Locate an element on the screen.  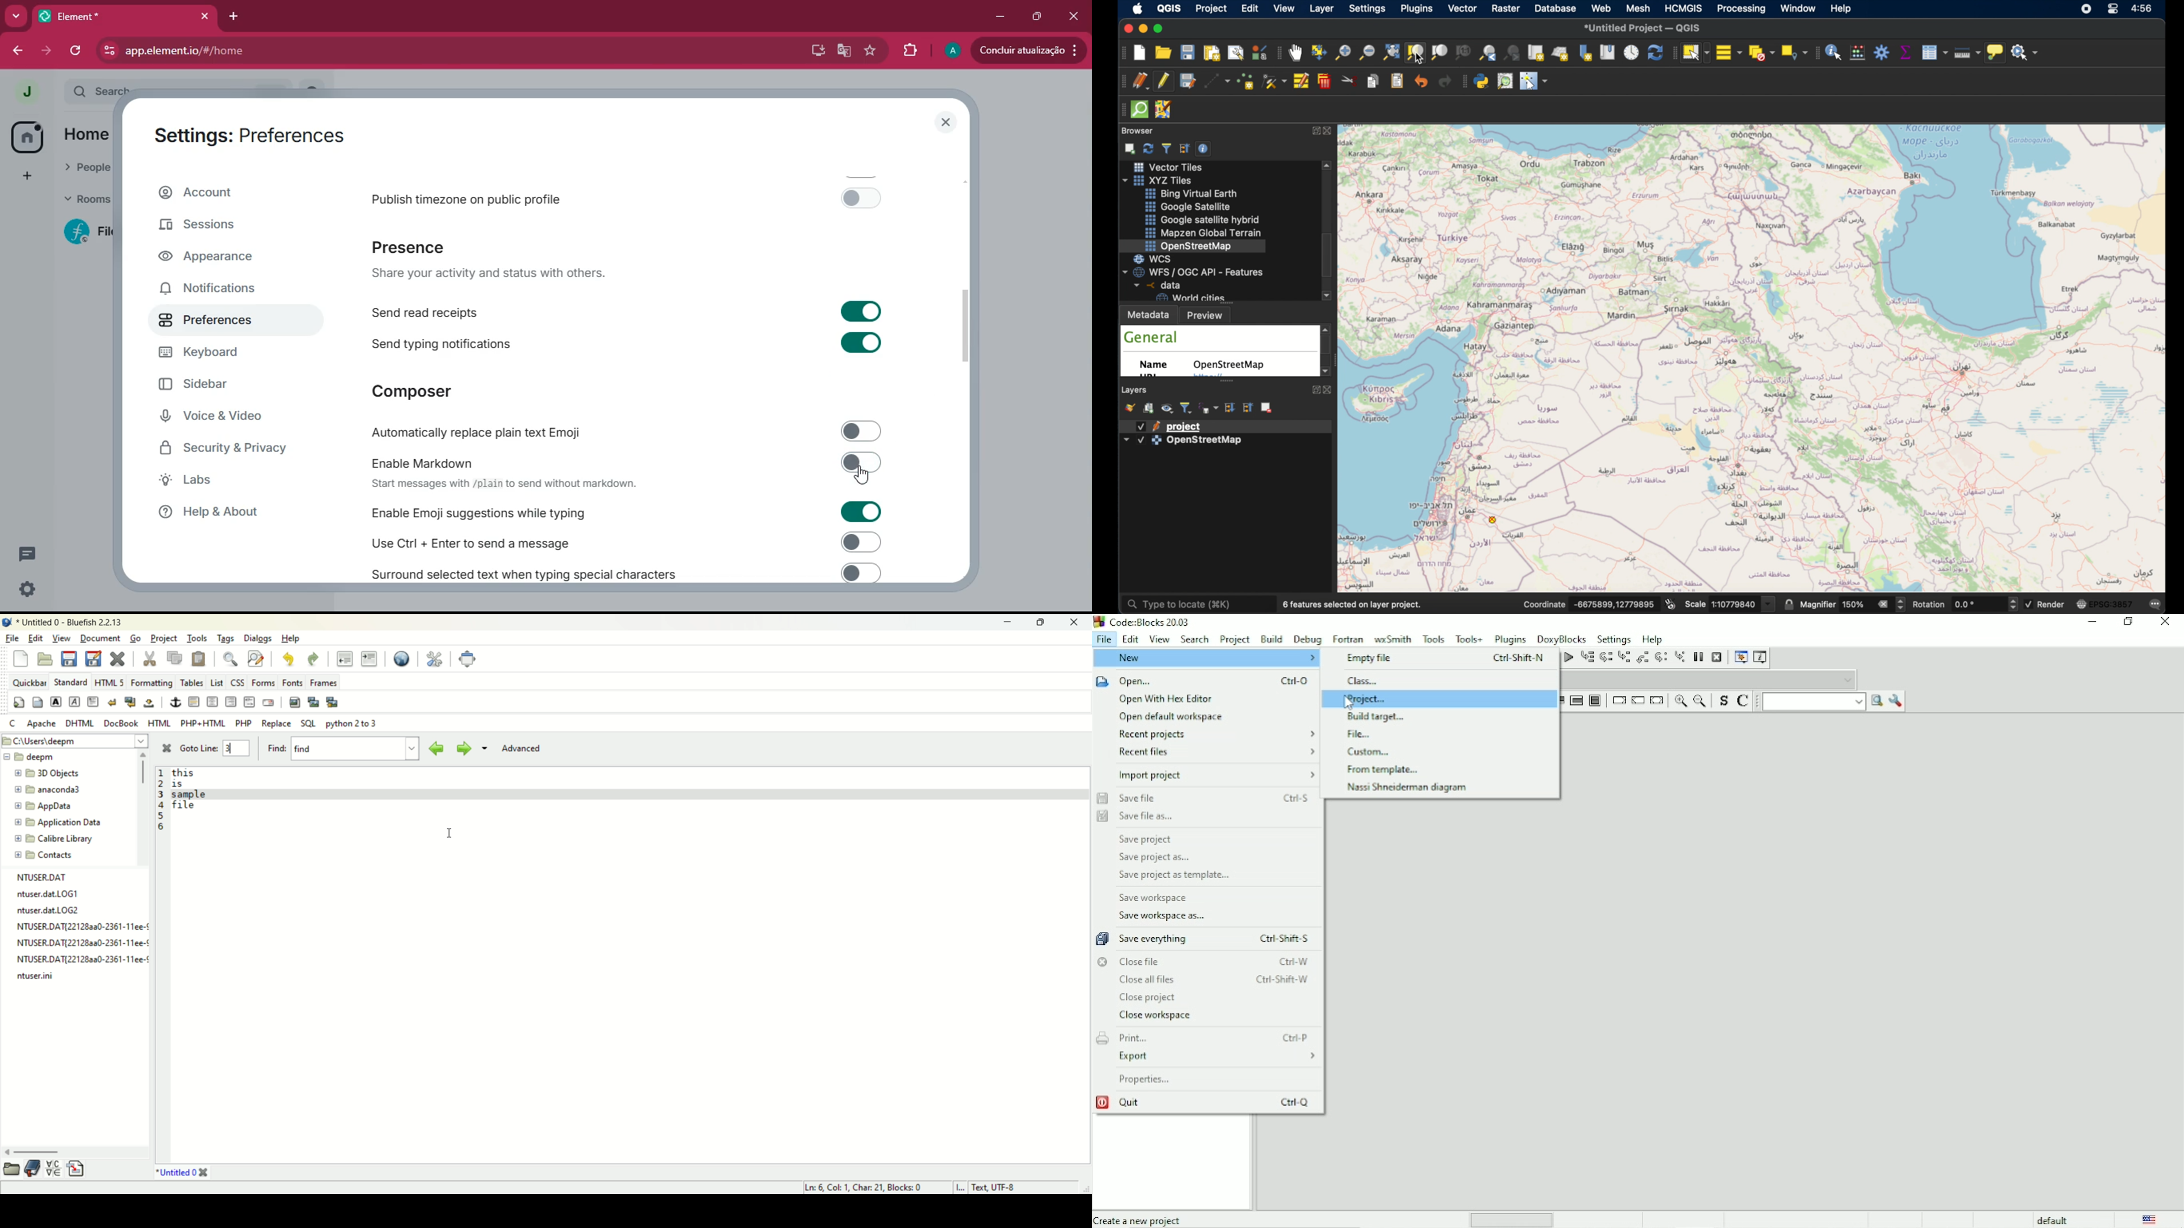
Nassi Shneiderman diagram is located at coordinates (1407, 788).